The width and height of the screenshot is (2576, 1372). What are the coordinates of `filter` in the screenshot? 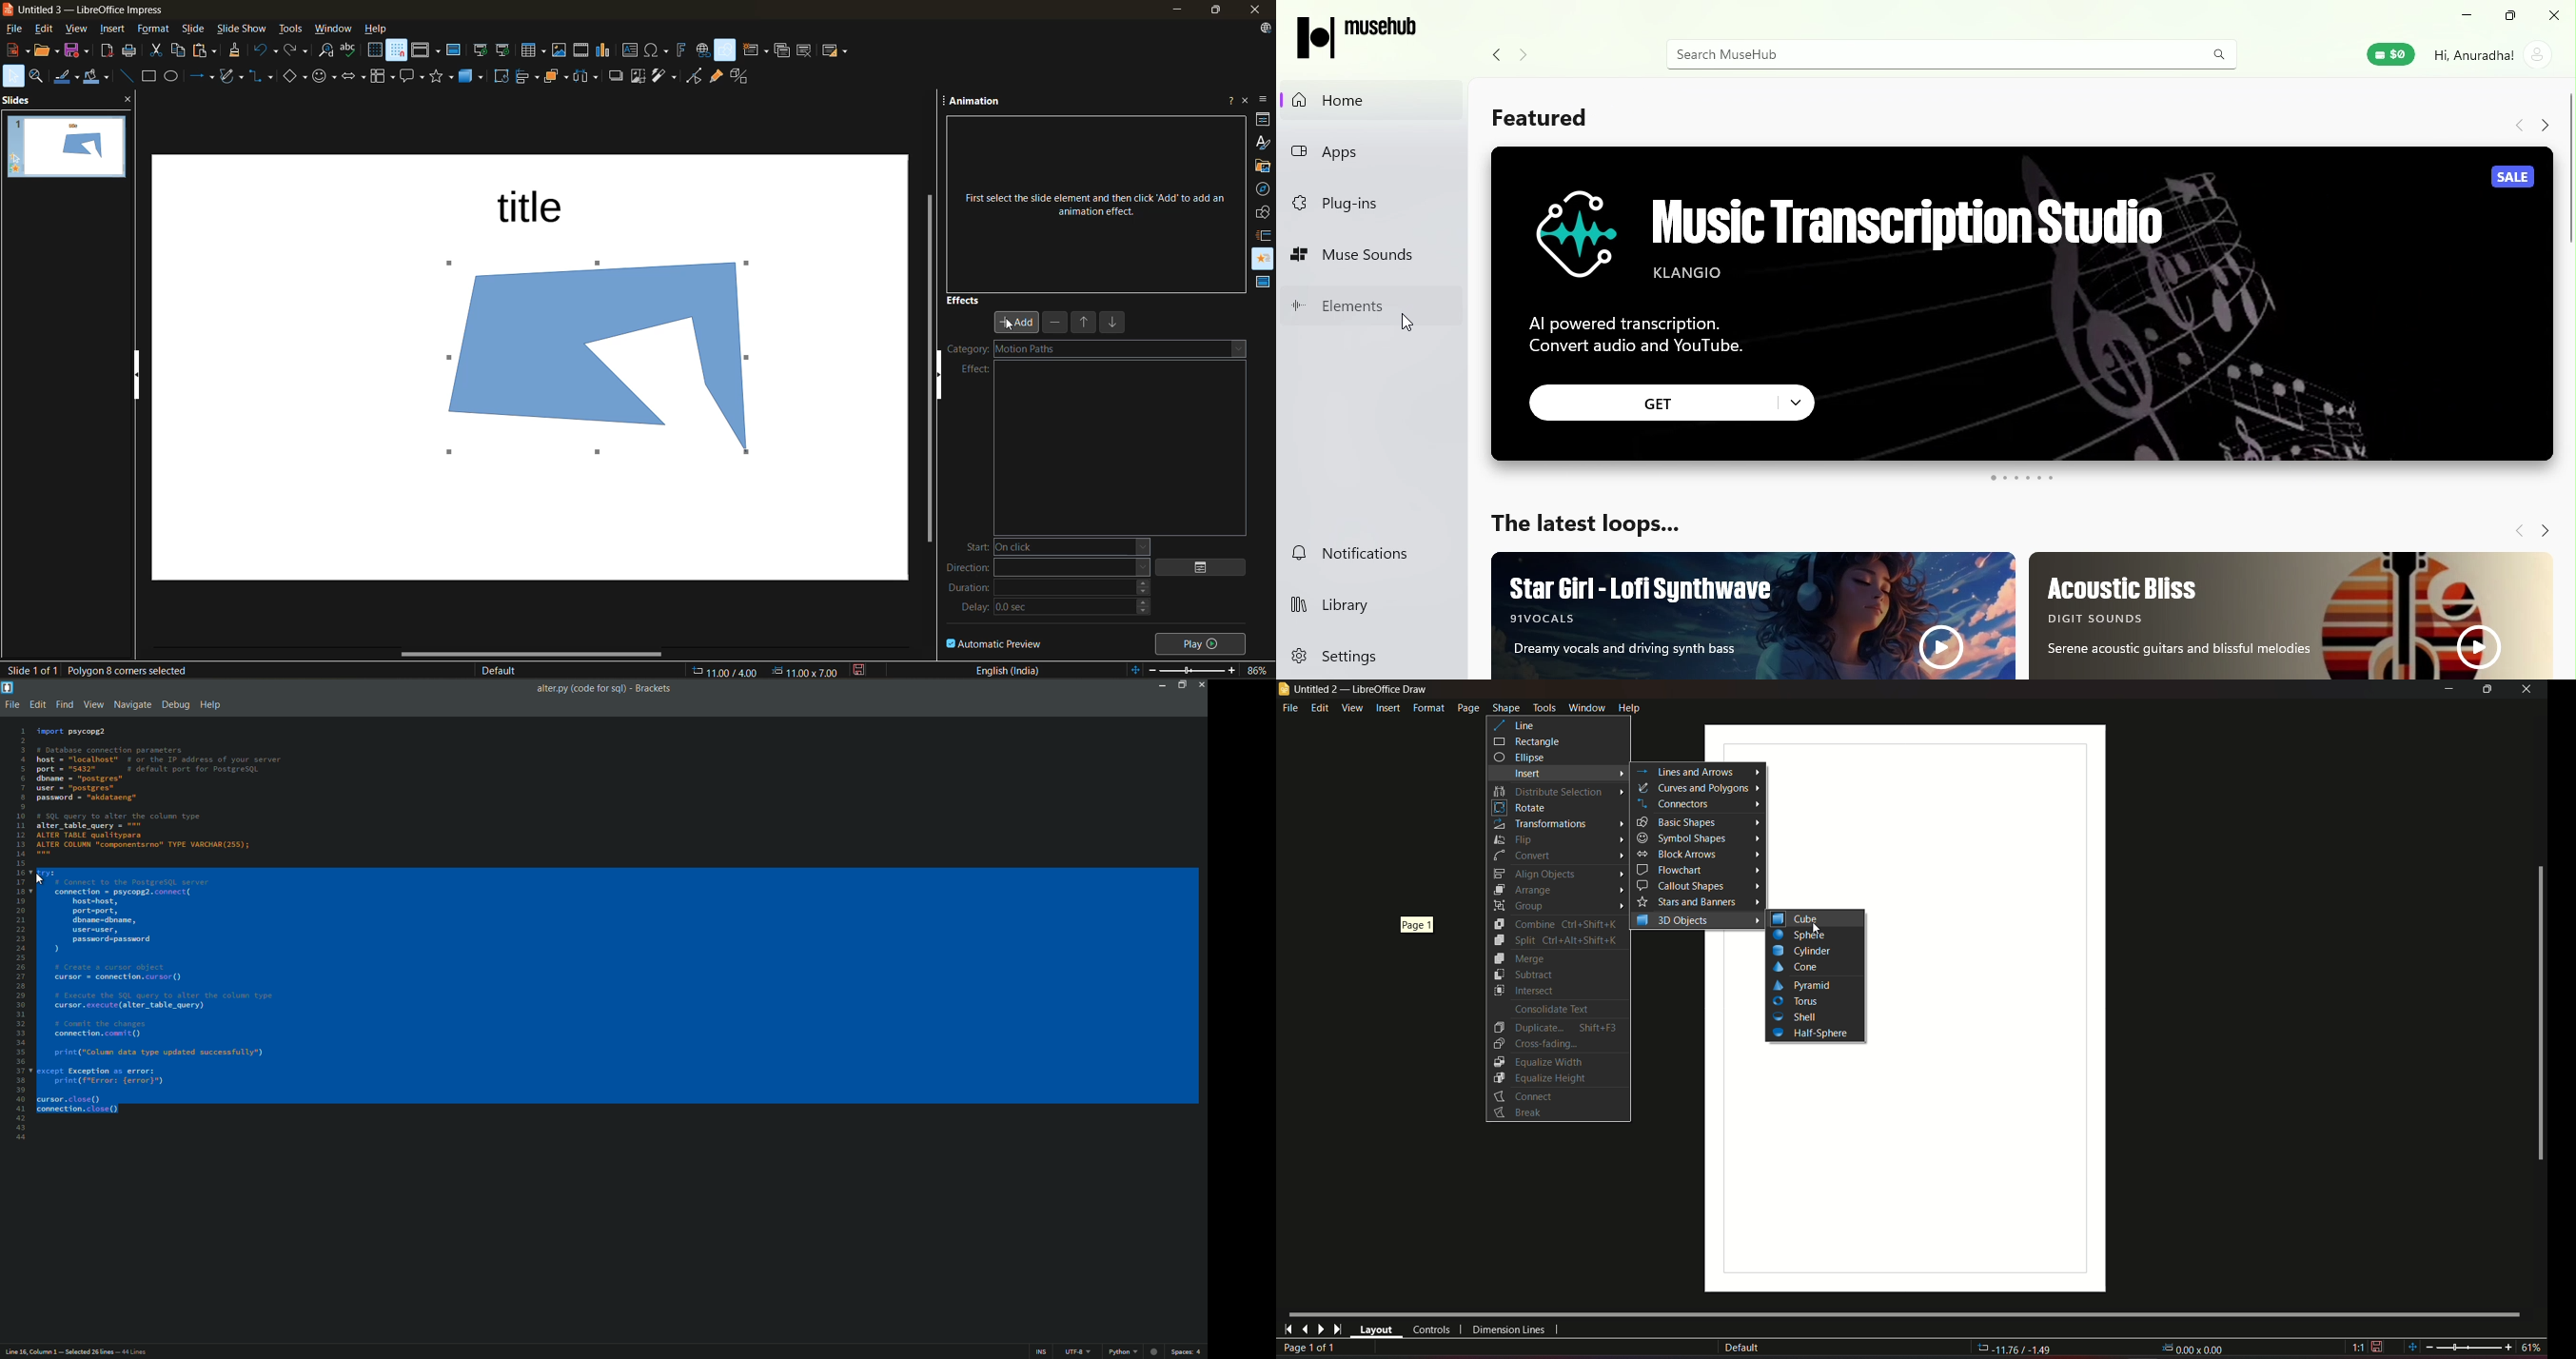 It's located at (667, 77).